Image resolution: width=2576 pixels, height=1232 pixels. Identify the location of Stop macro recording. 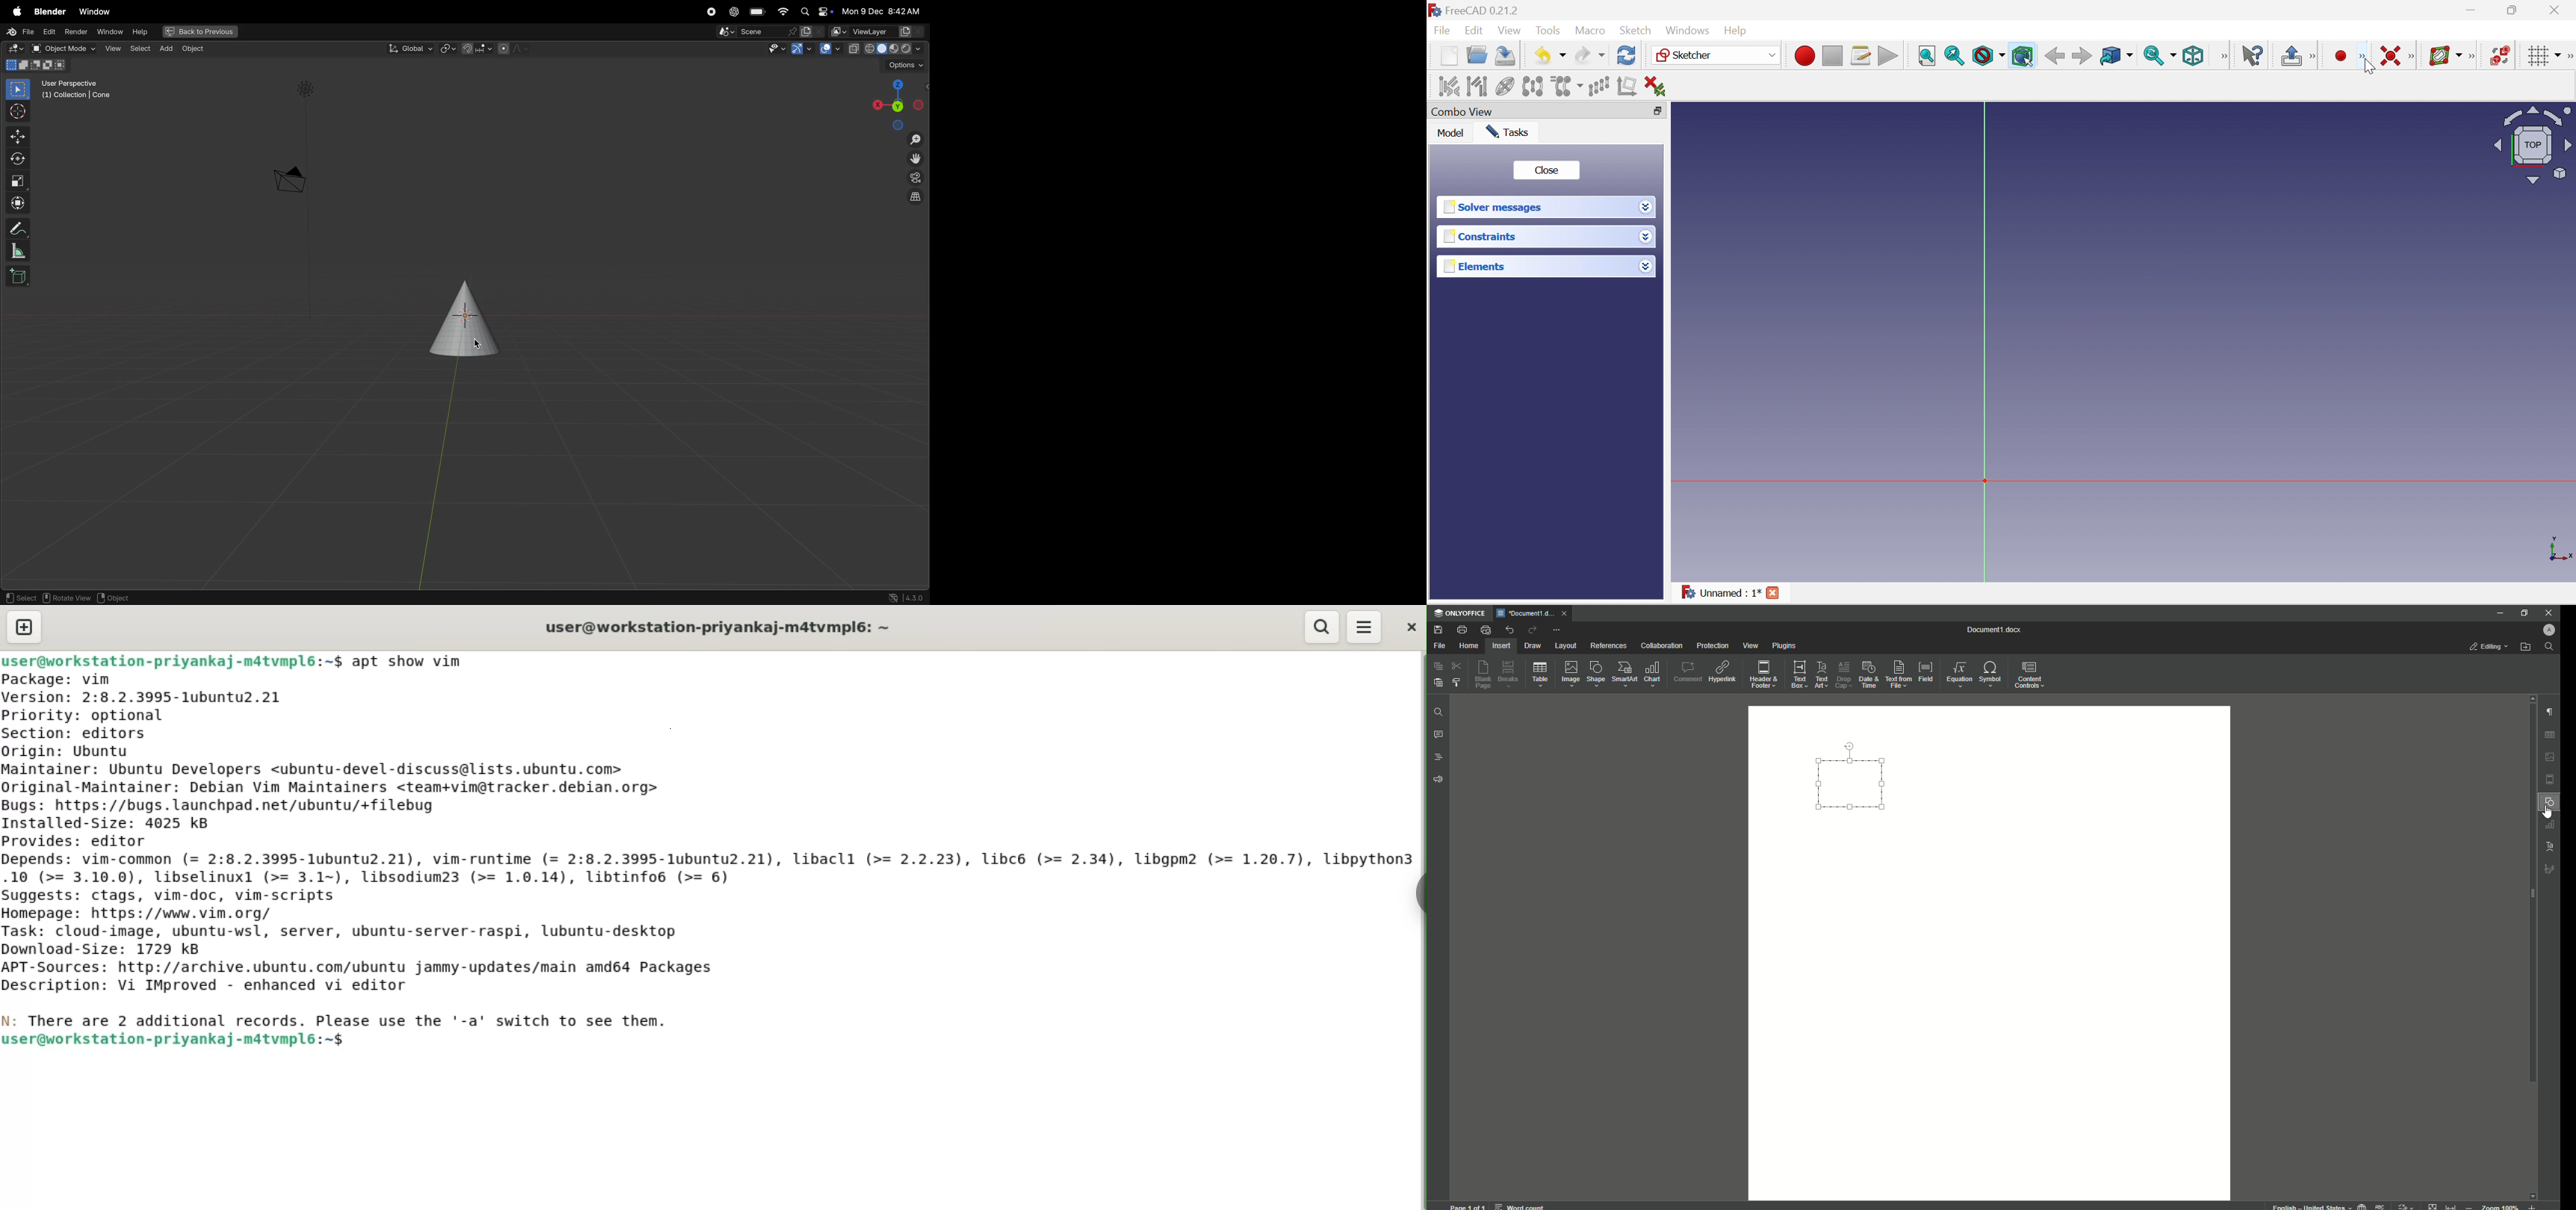
(1833, 55).